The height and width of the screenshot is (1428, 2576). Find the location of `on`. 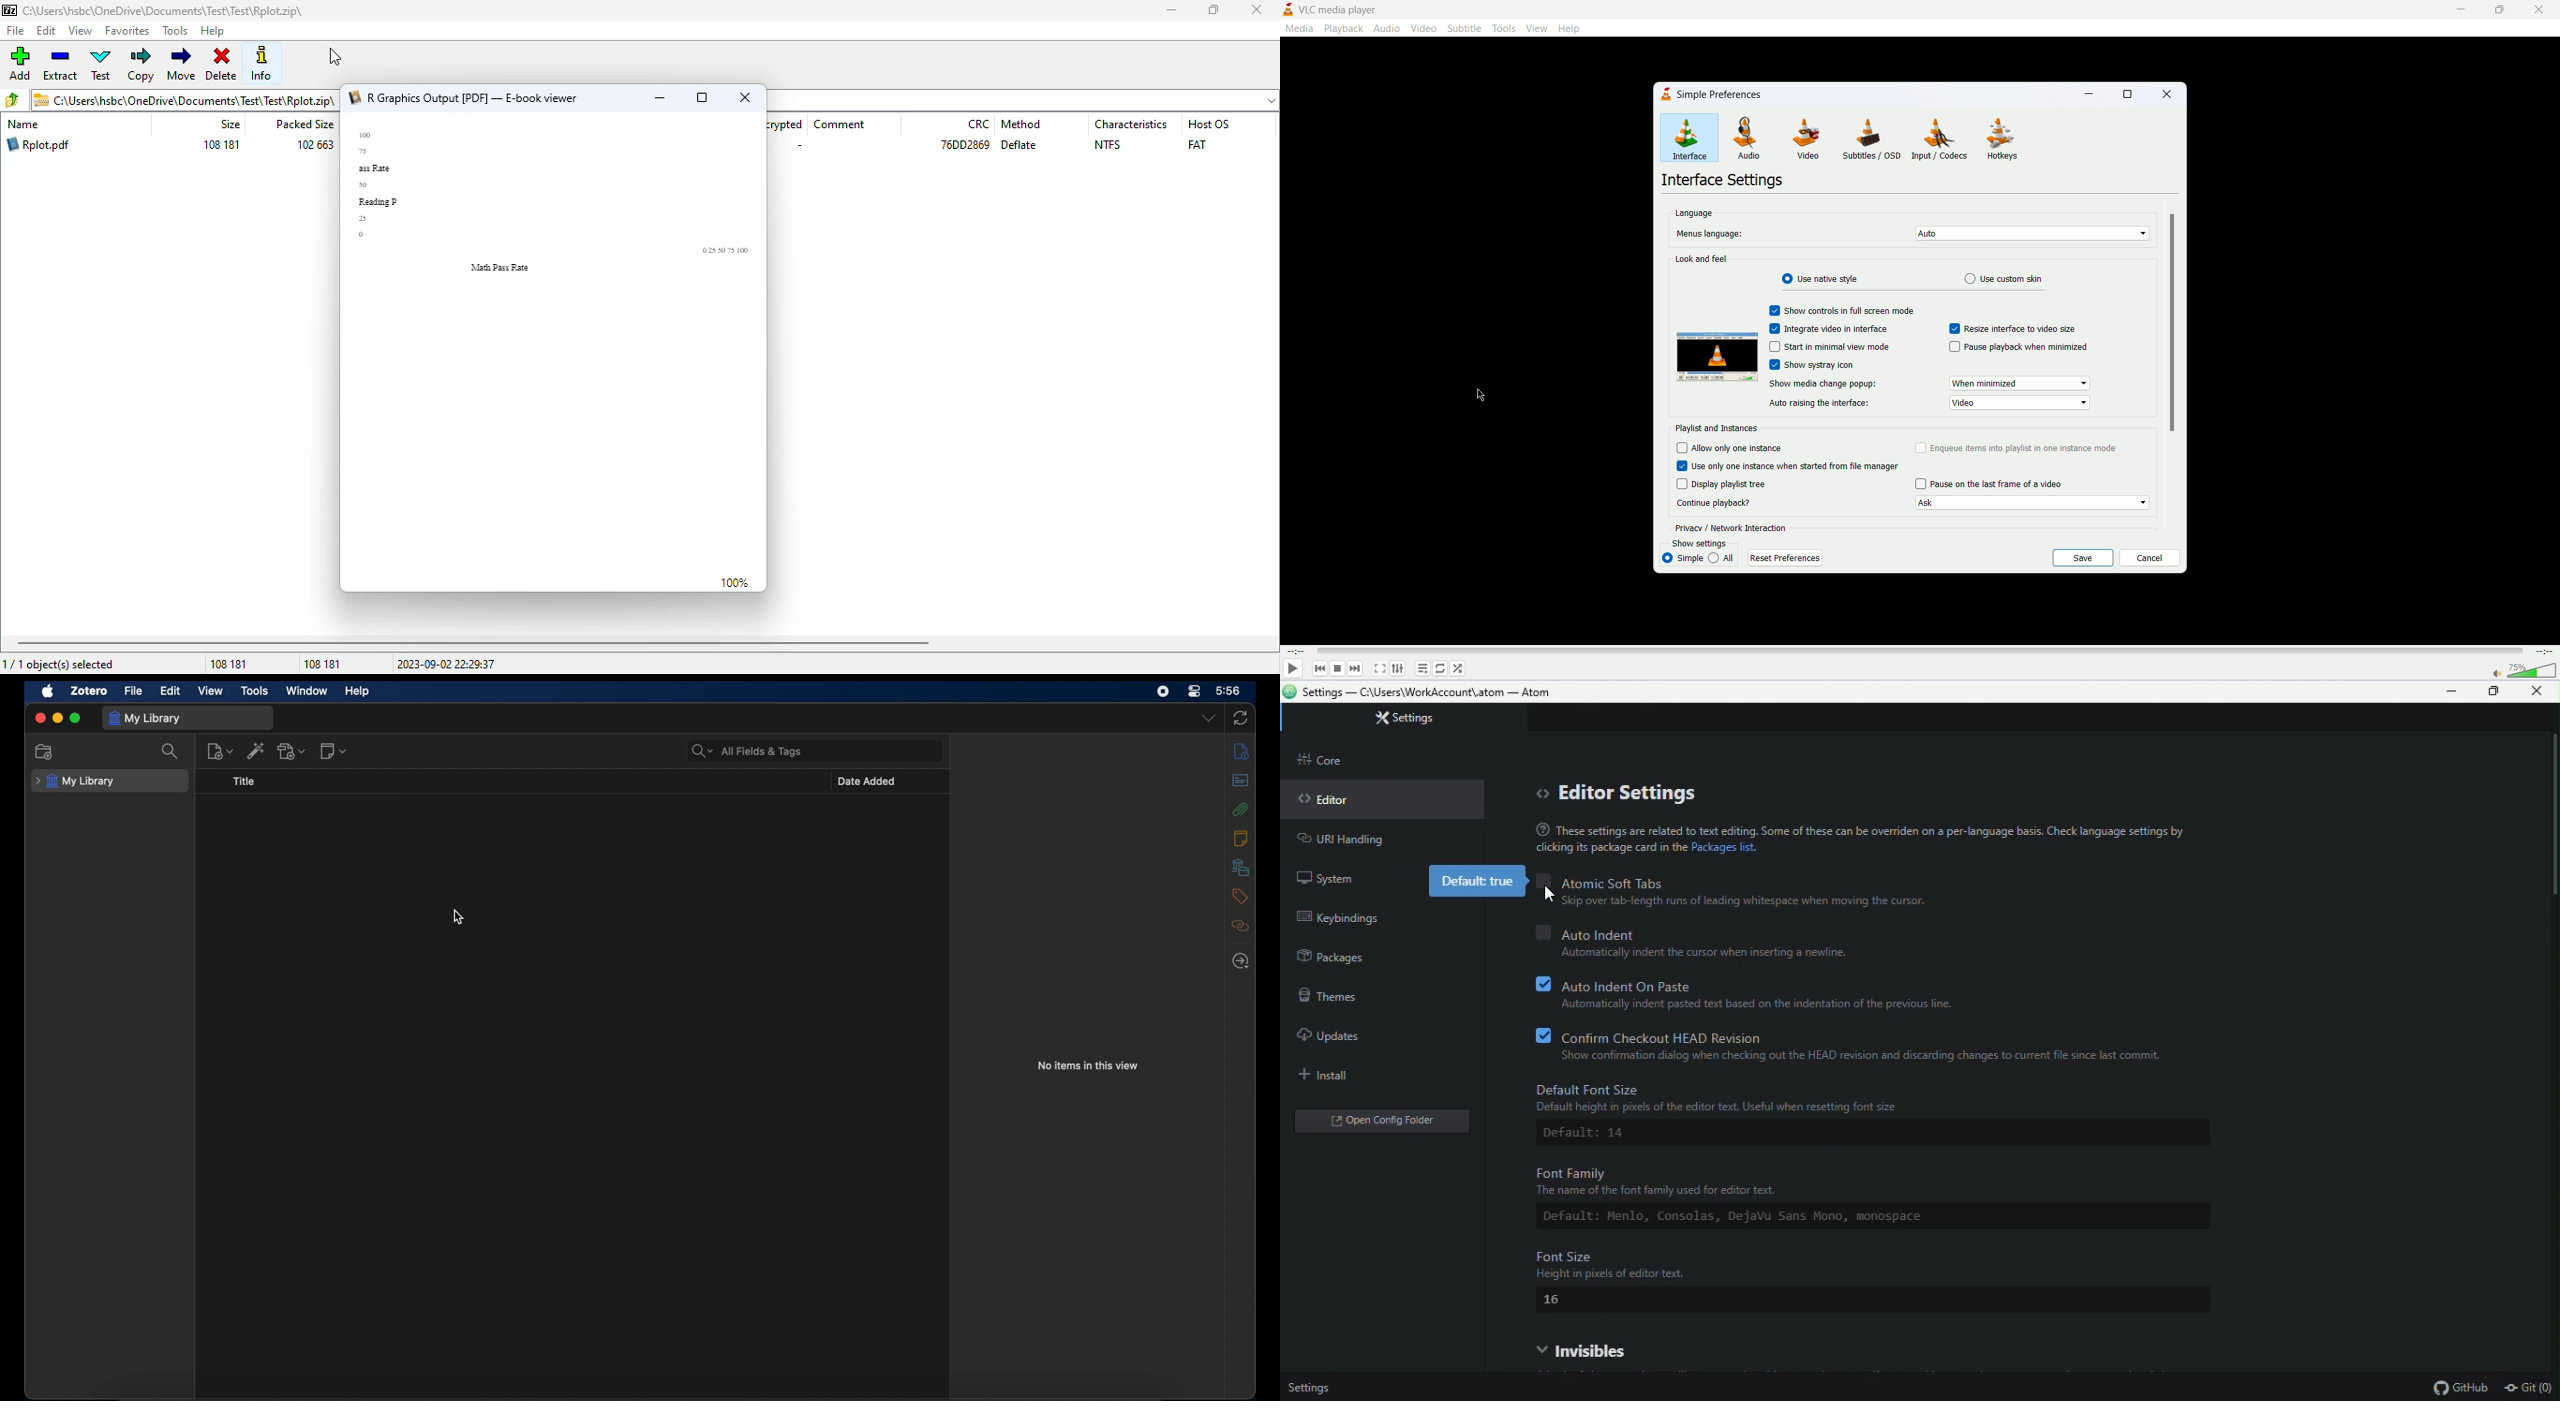

on is located at coordinates (1544, 1034).